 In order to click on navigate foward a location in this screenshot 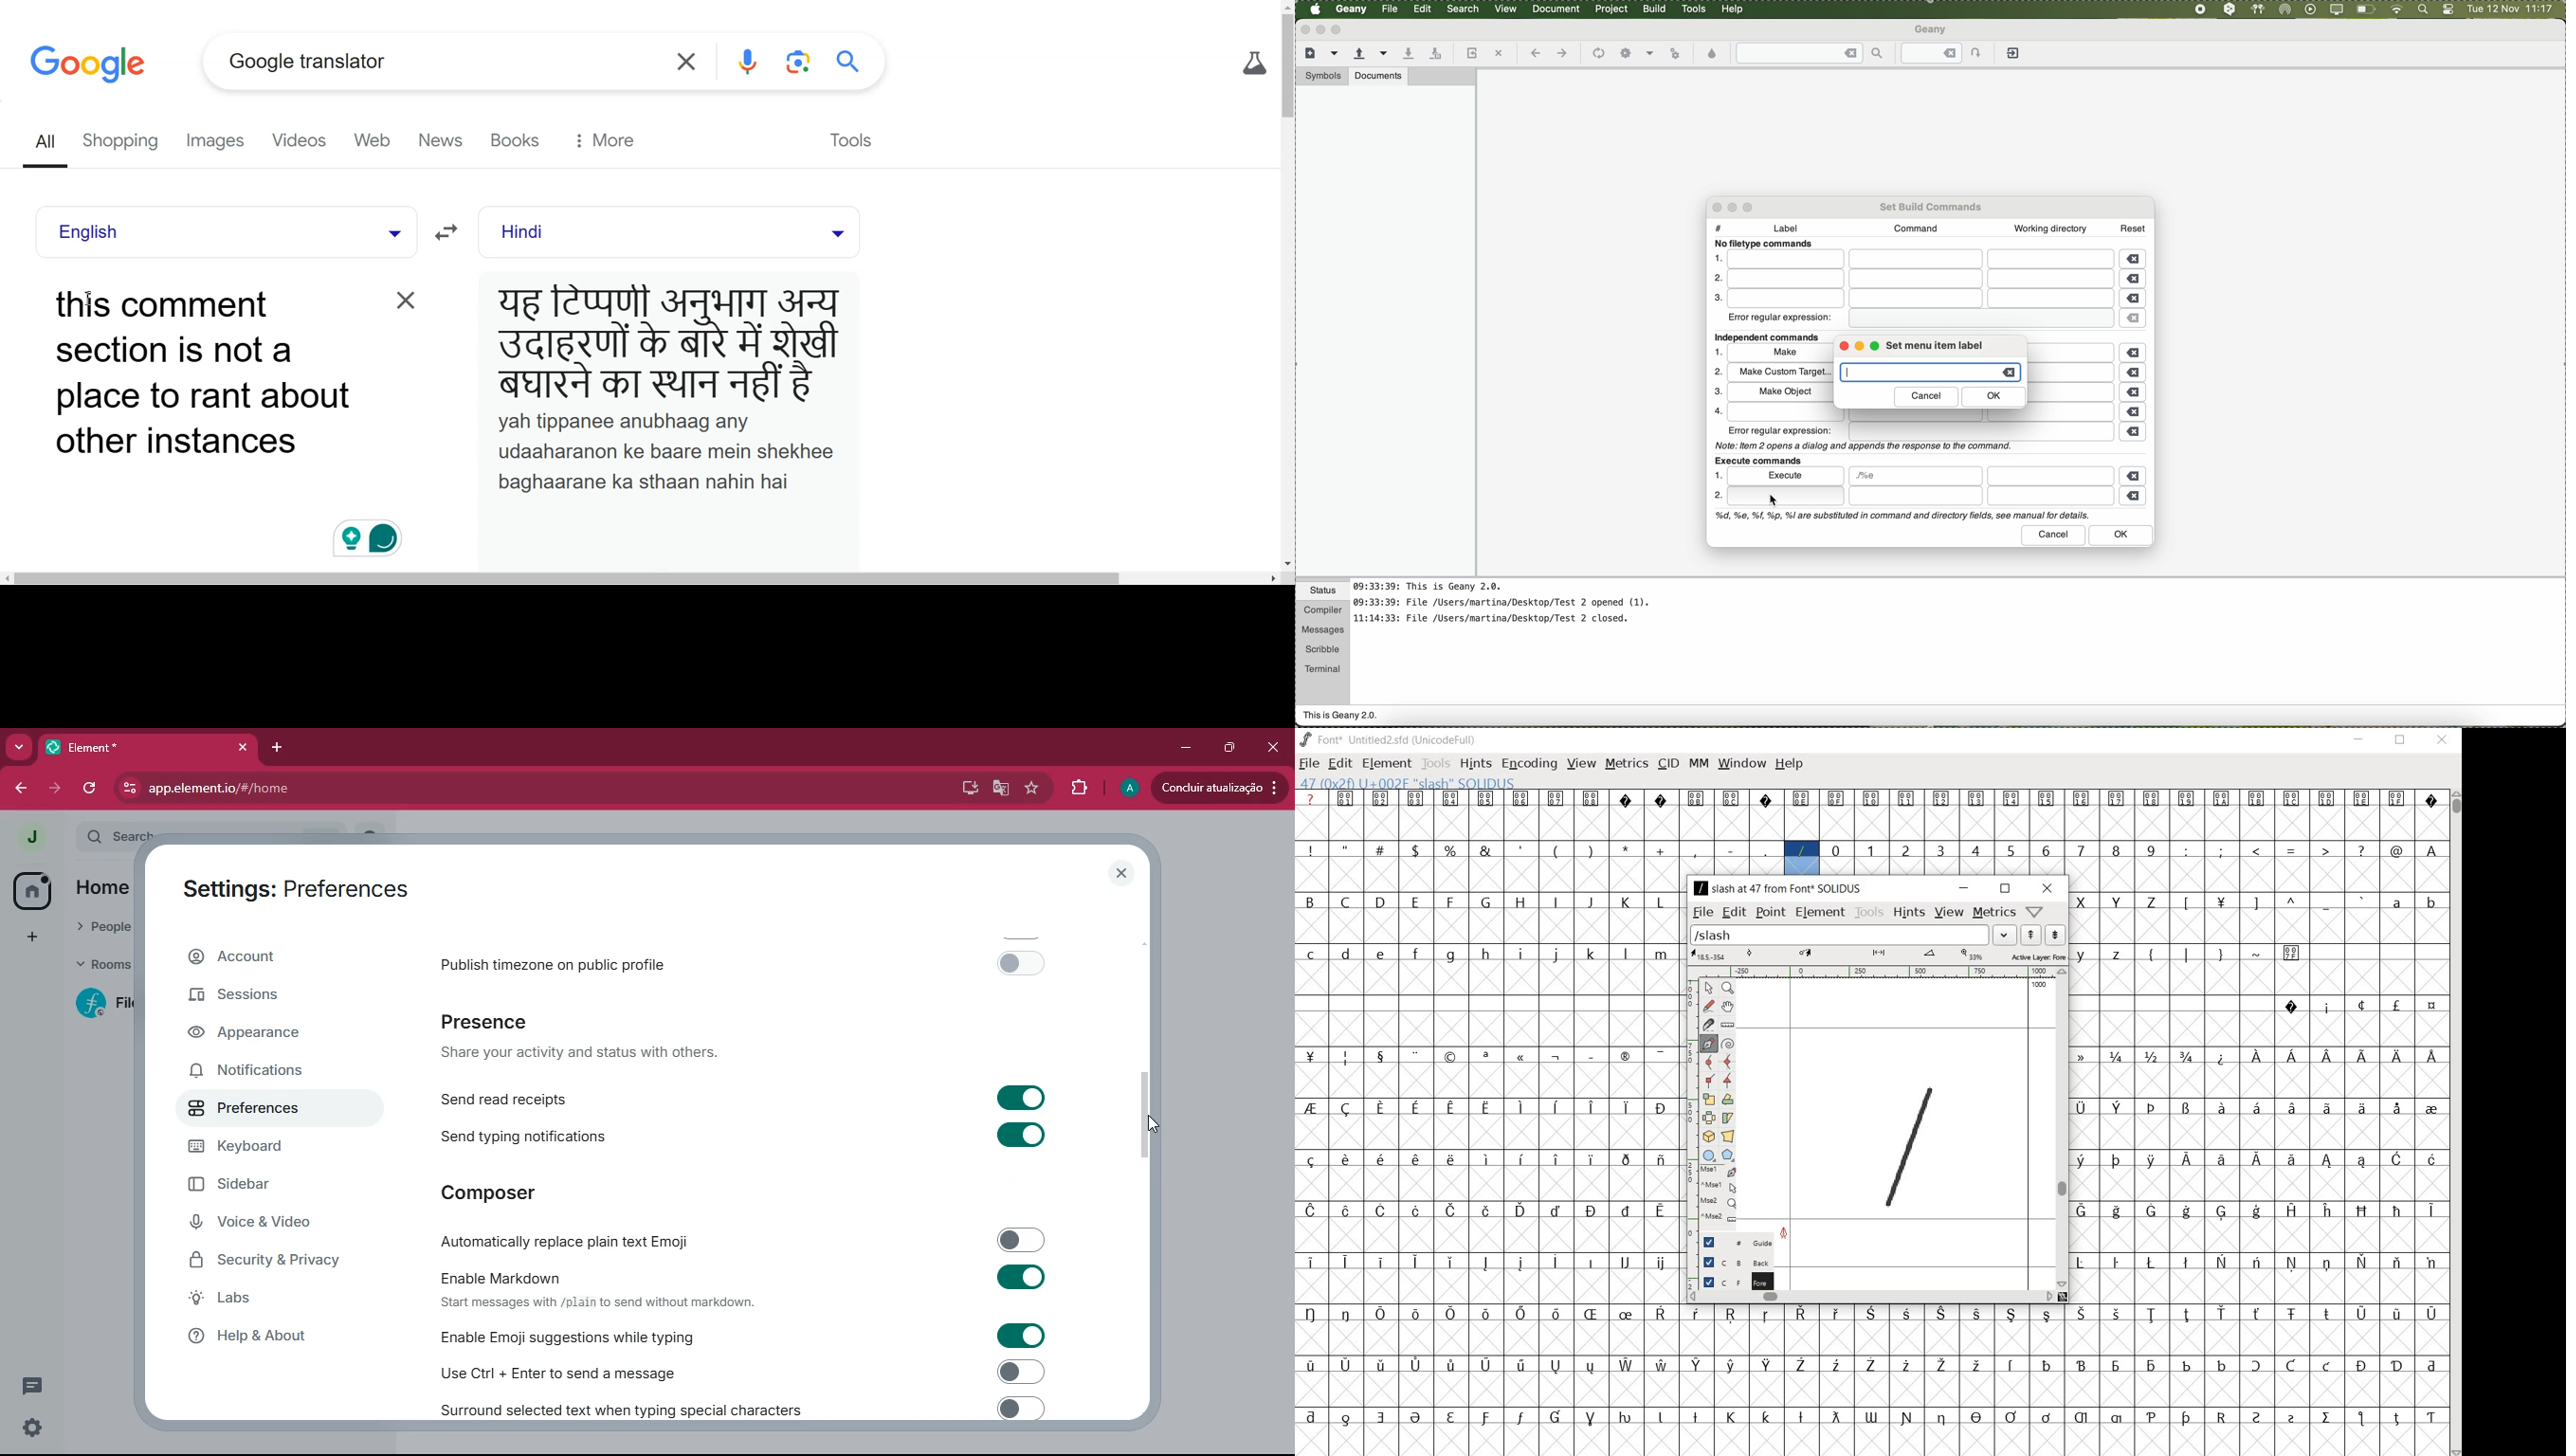, I will do `click(1561, 53)`.